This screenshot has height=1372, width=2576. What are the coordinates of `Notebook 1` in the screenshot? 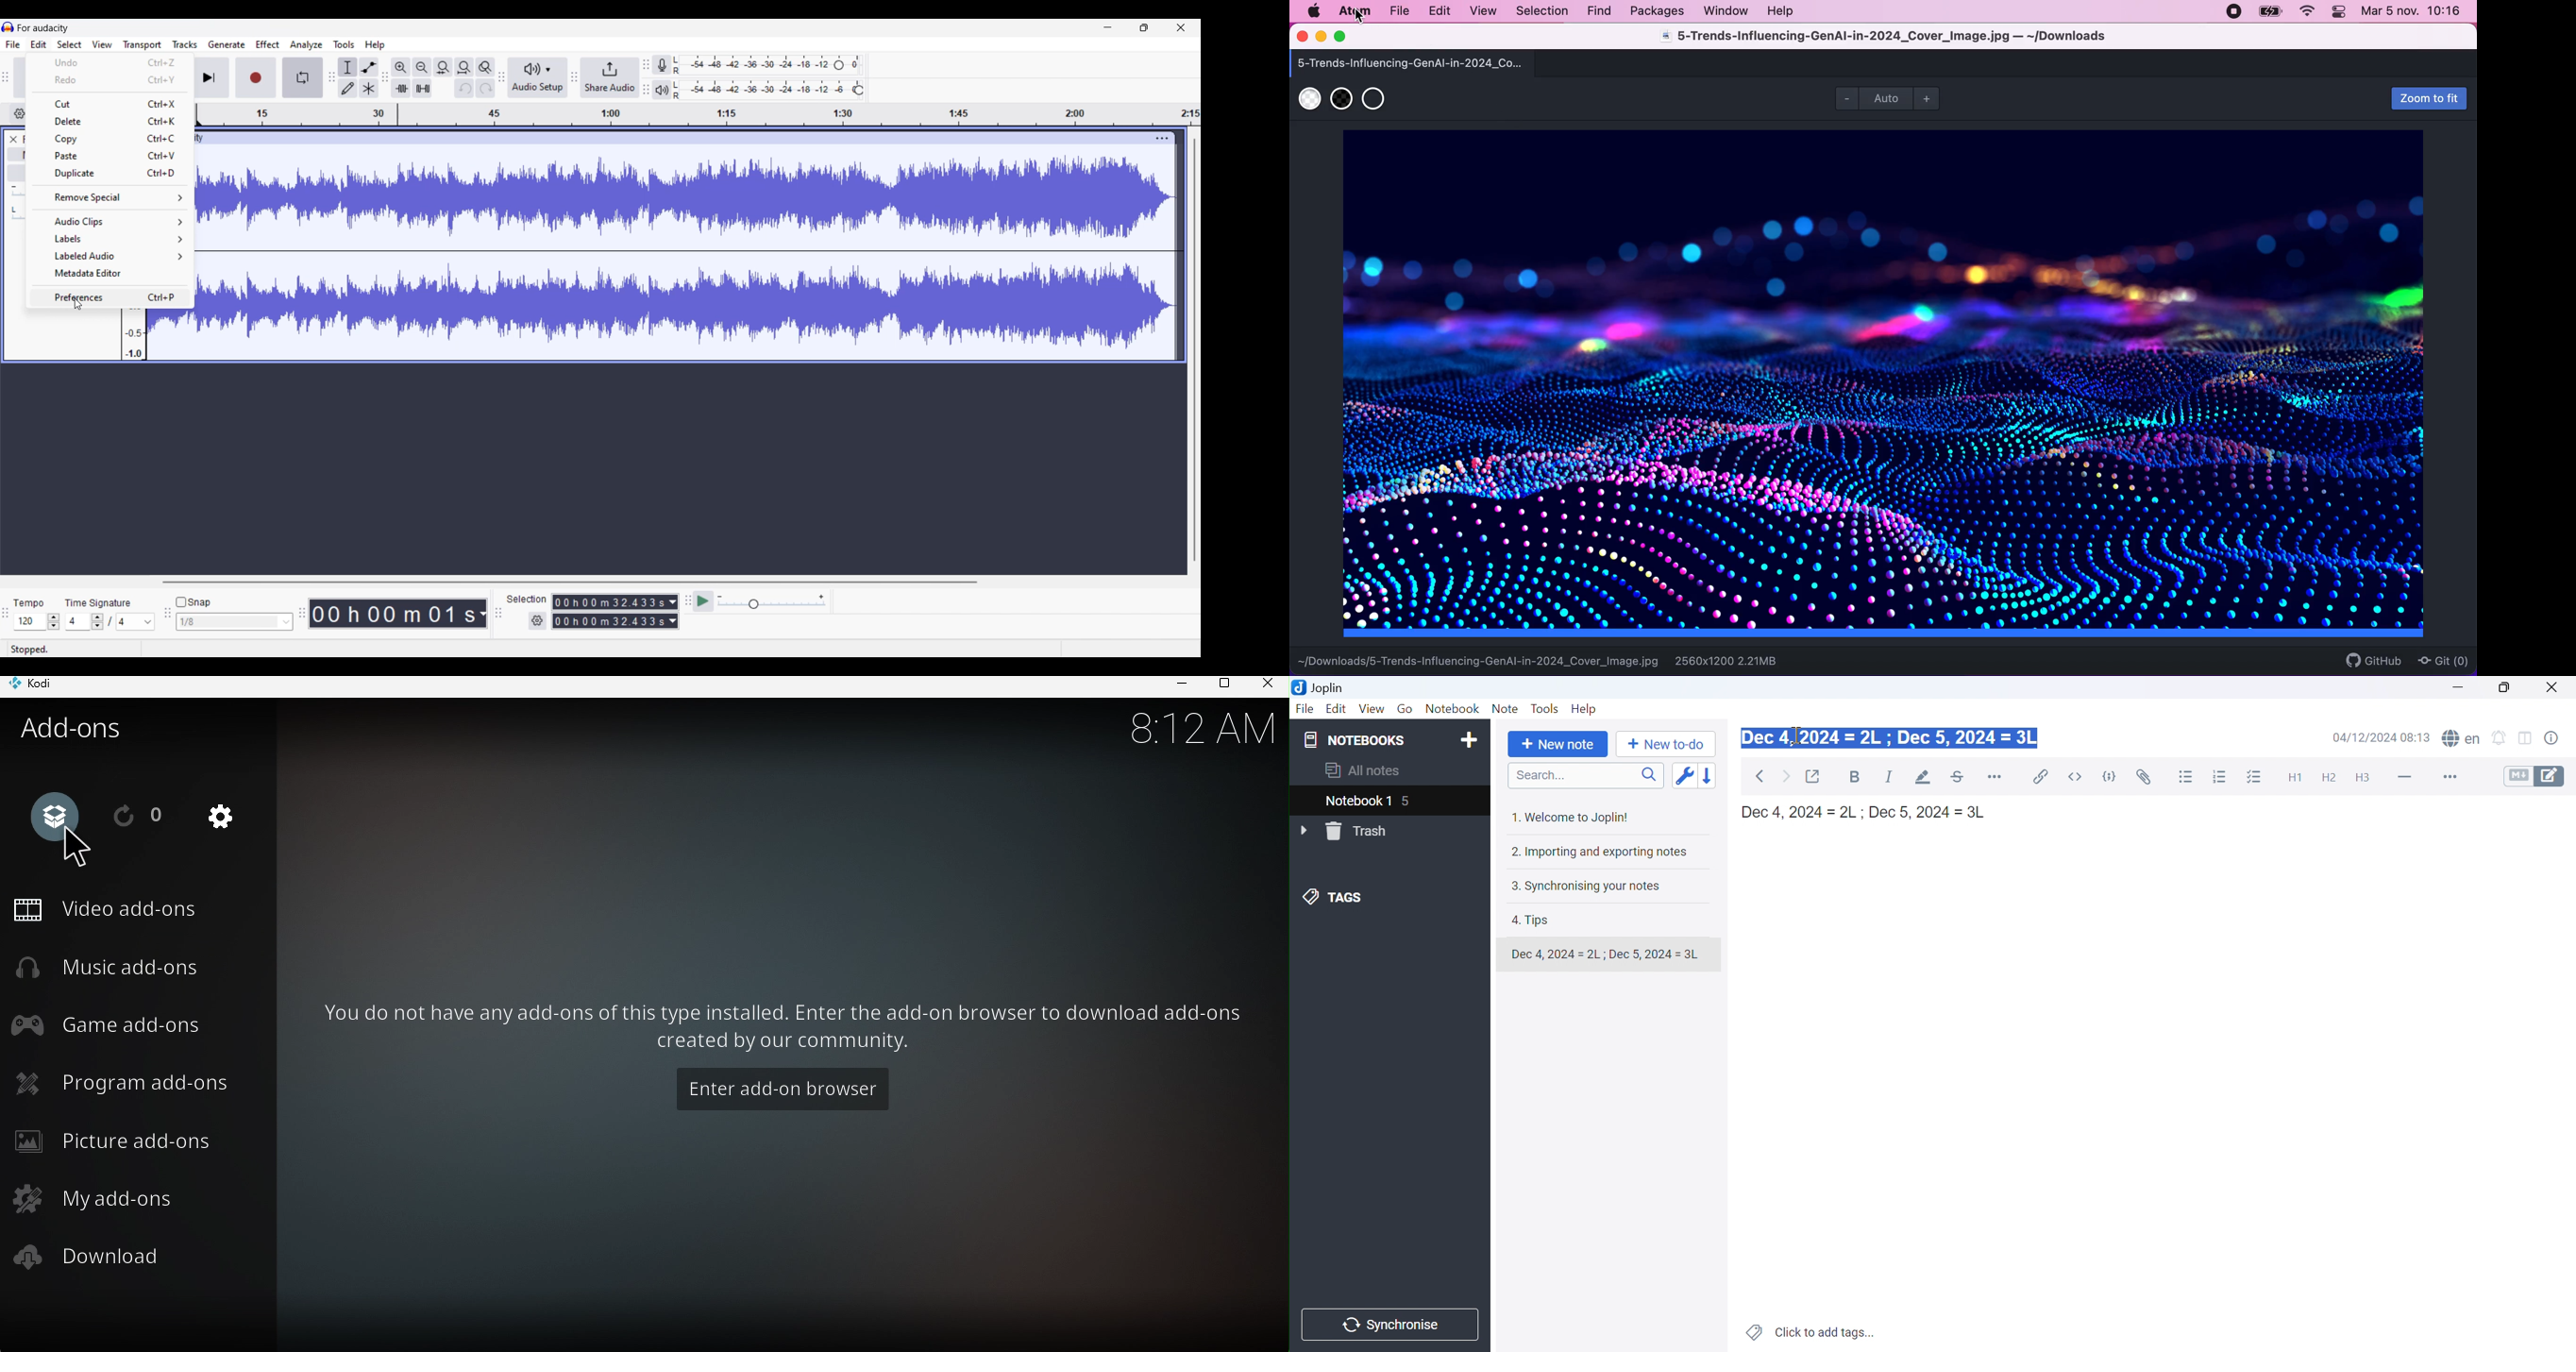 It's located at (1358, 801).